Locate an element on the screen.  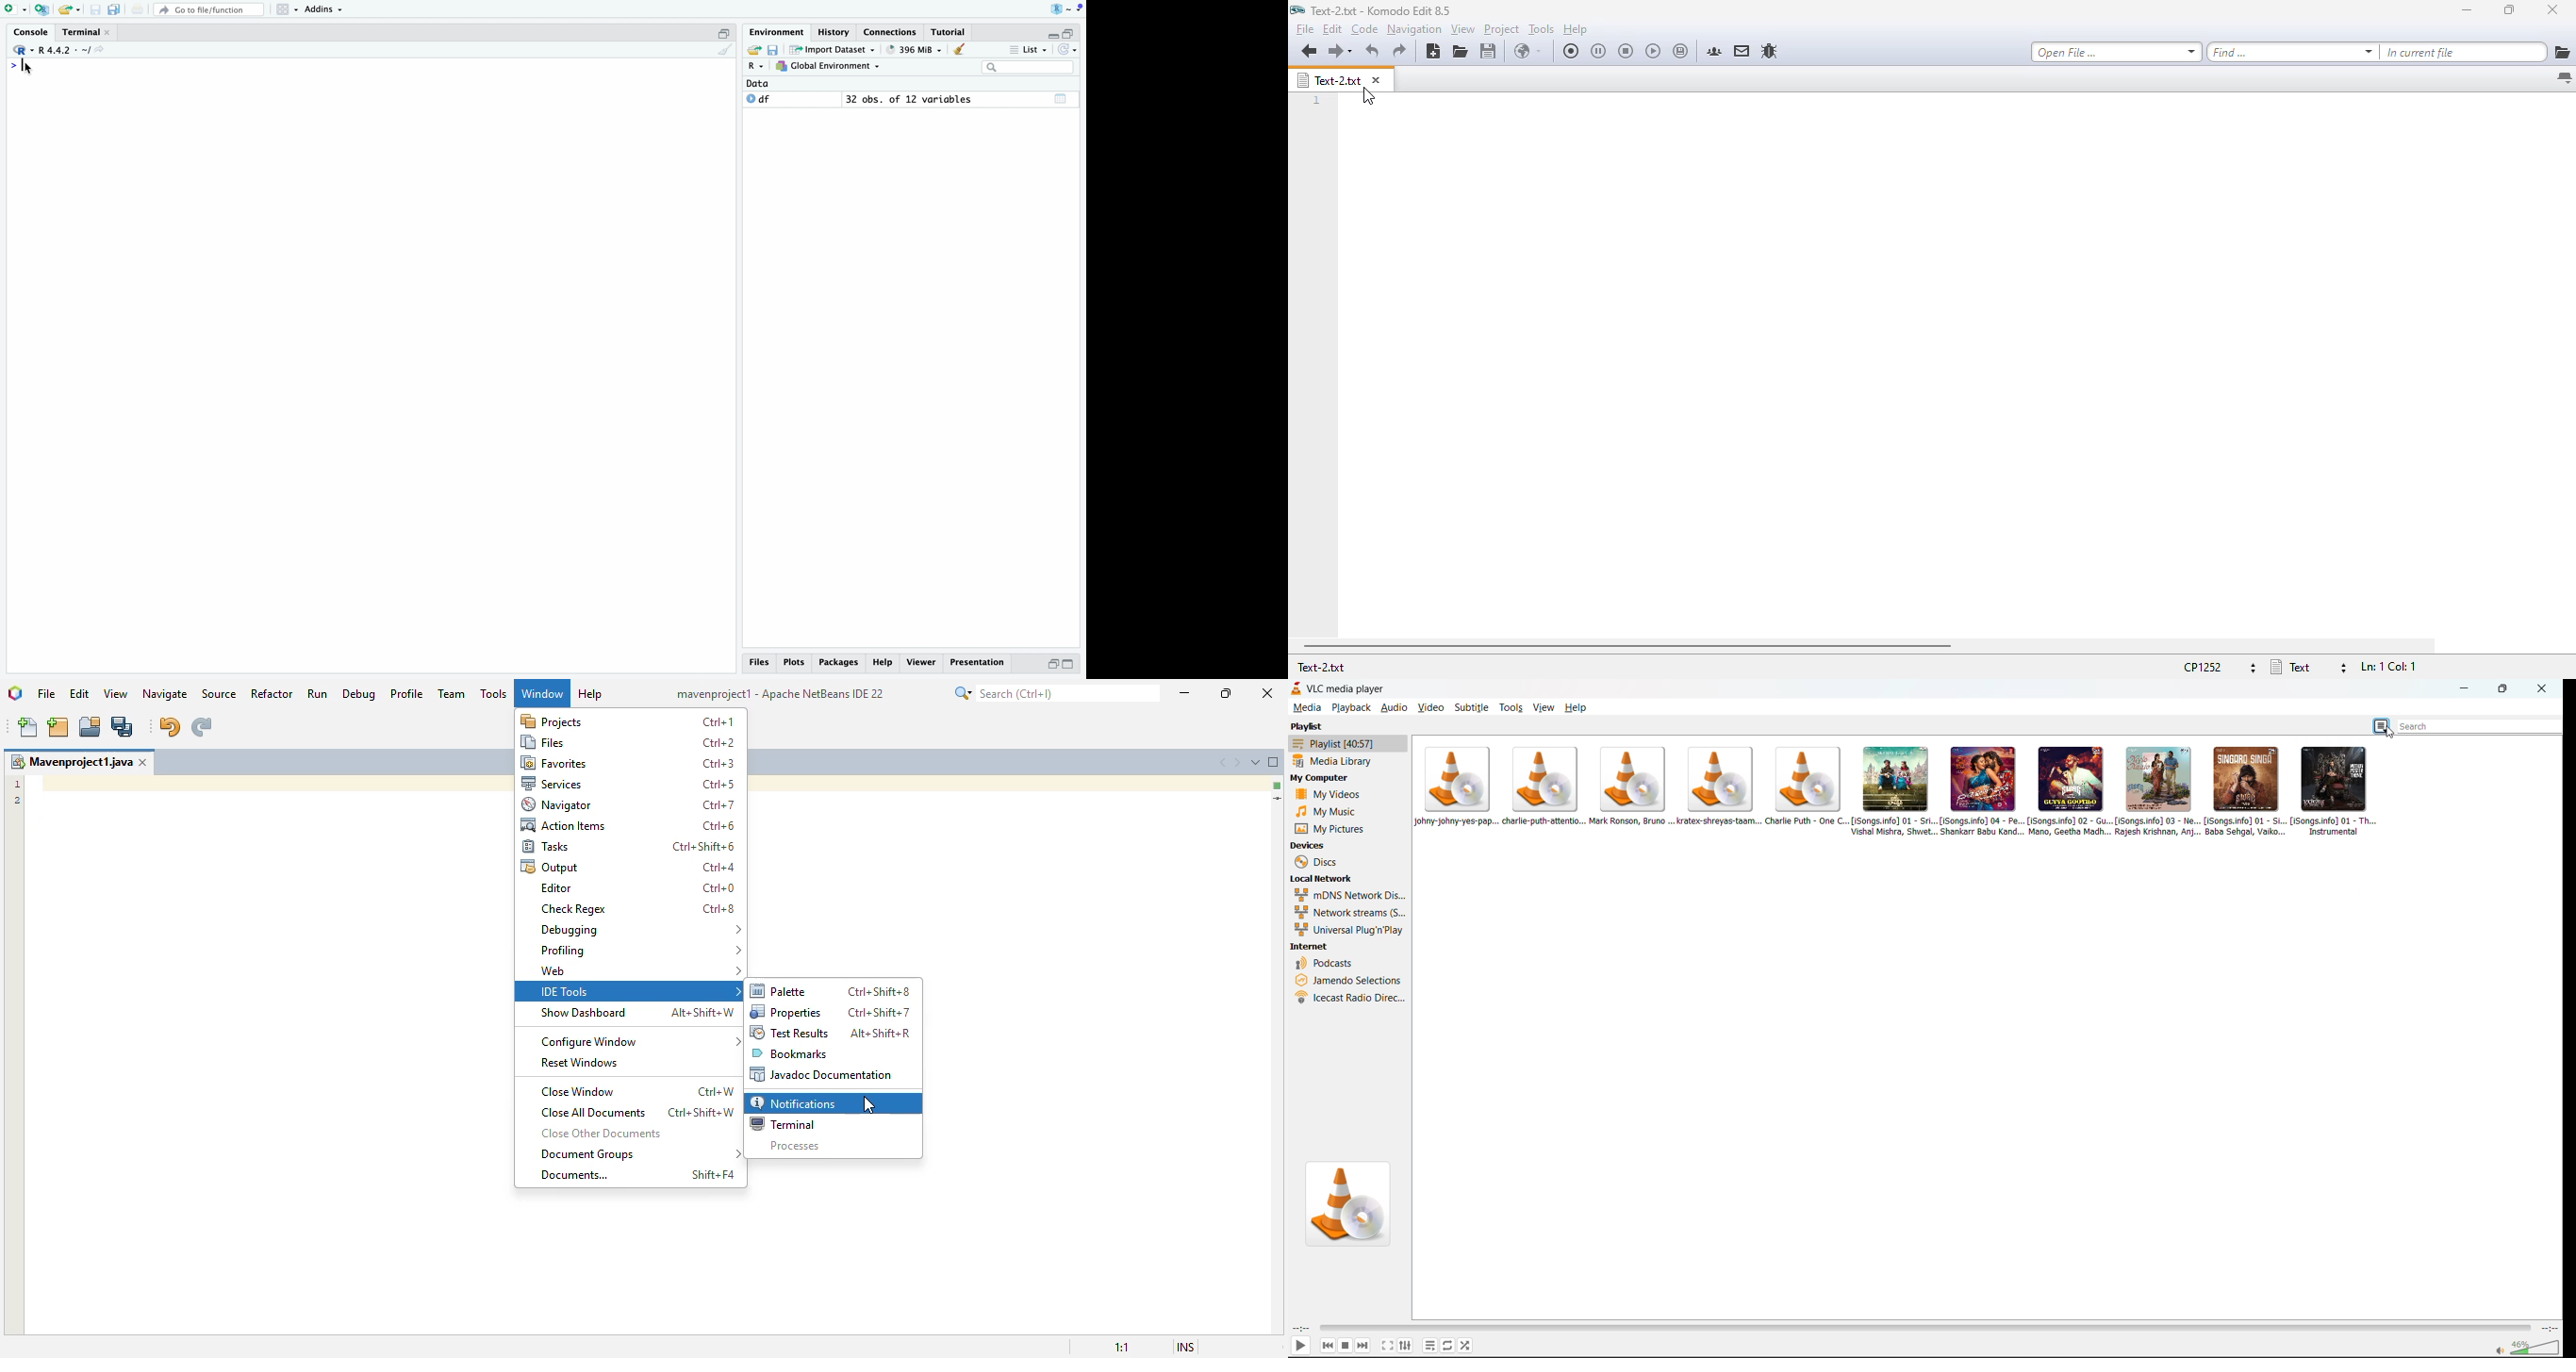
396MiB is located at coordinates (915, 50).